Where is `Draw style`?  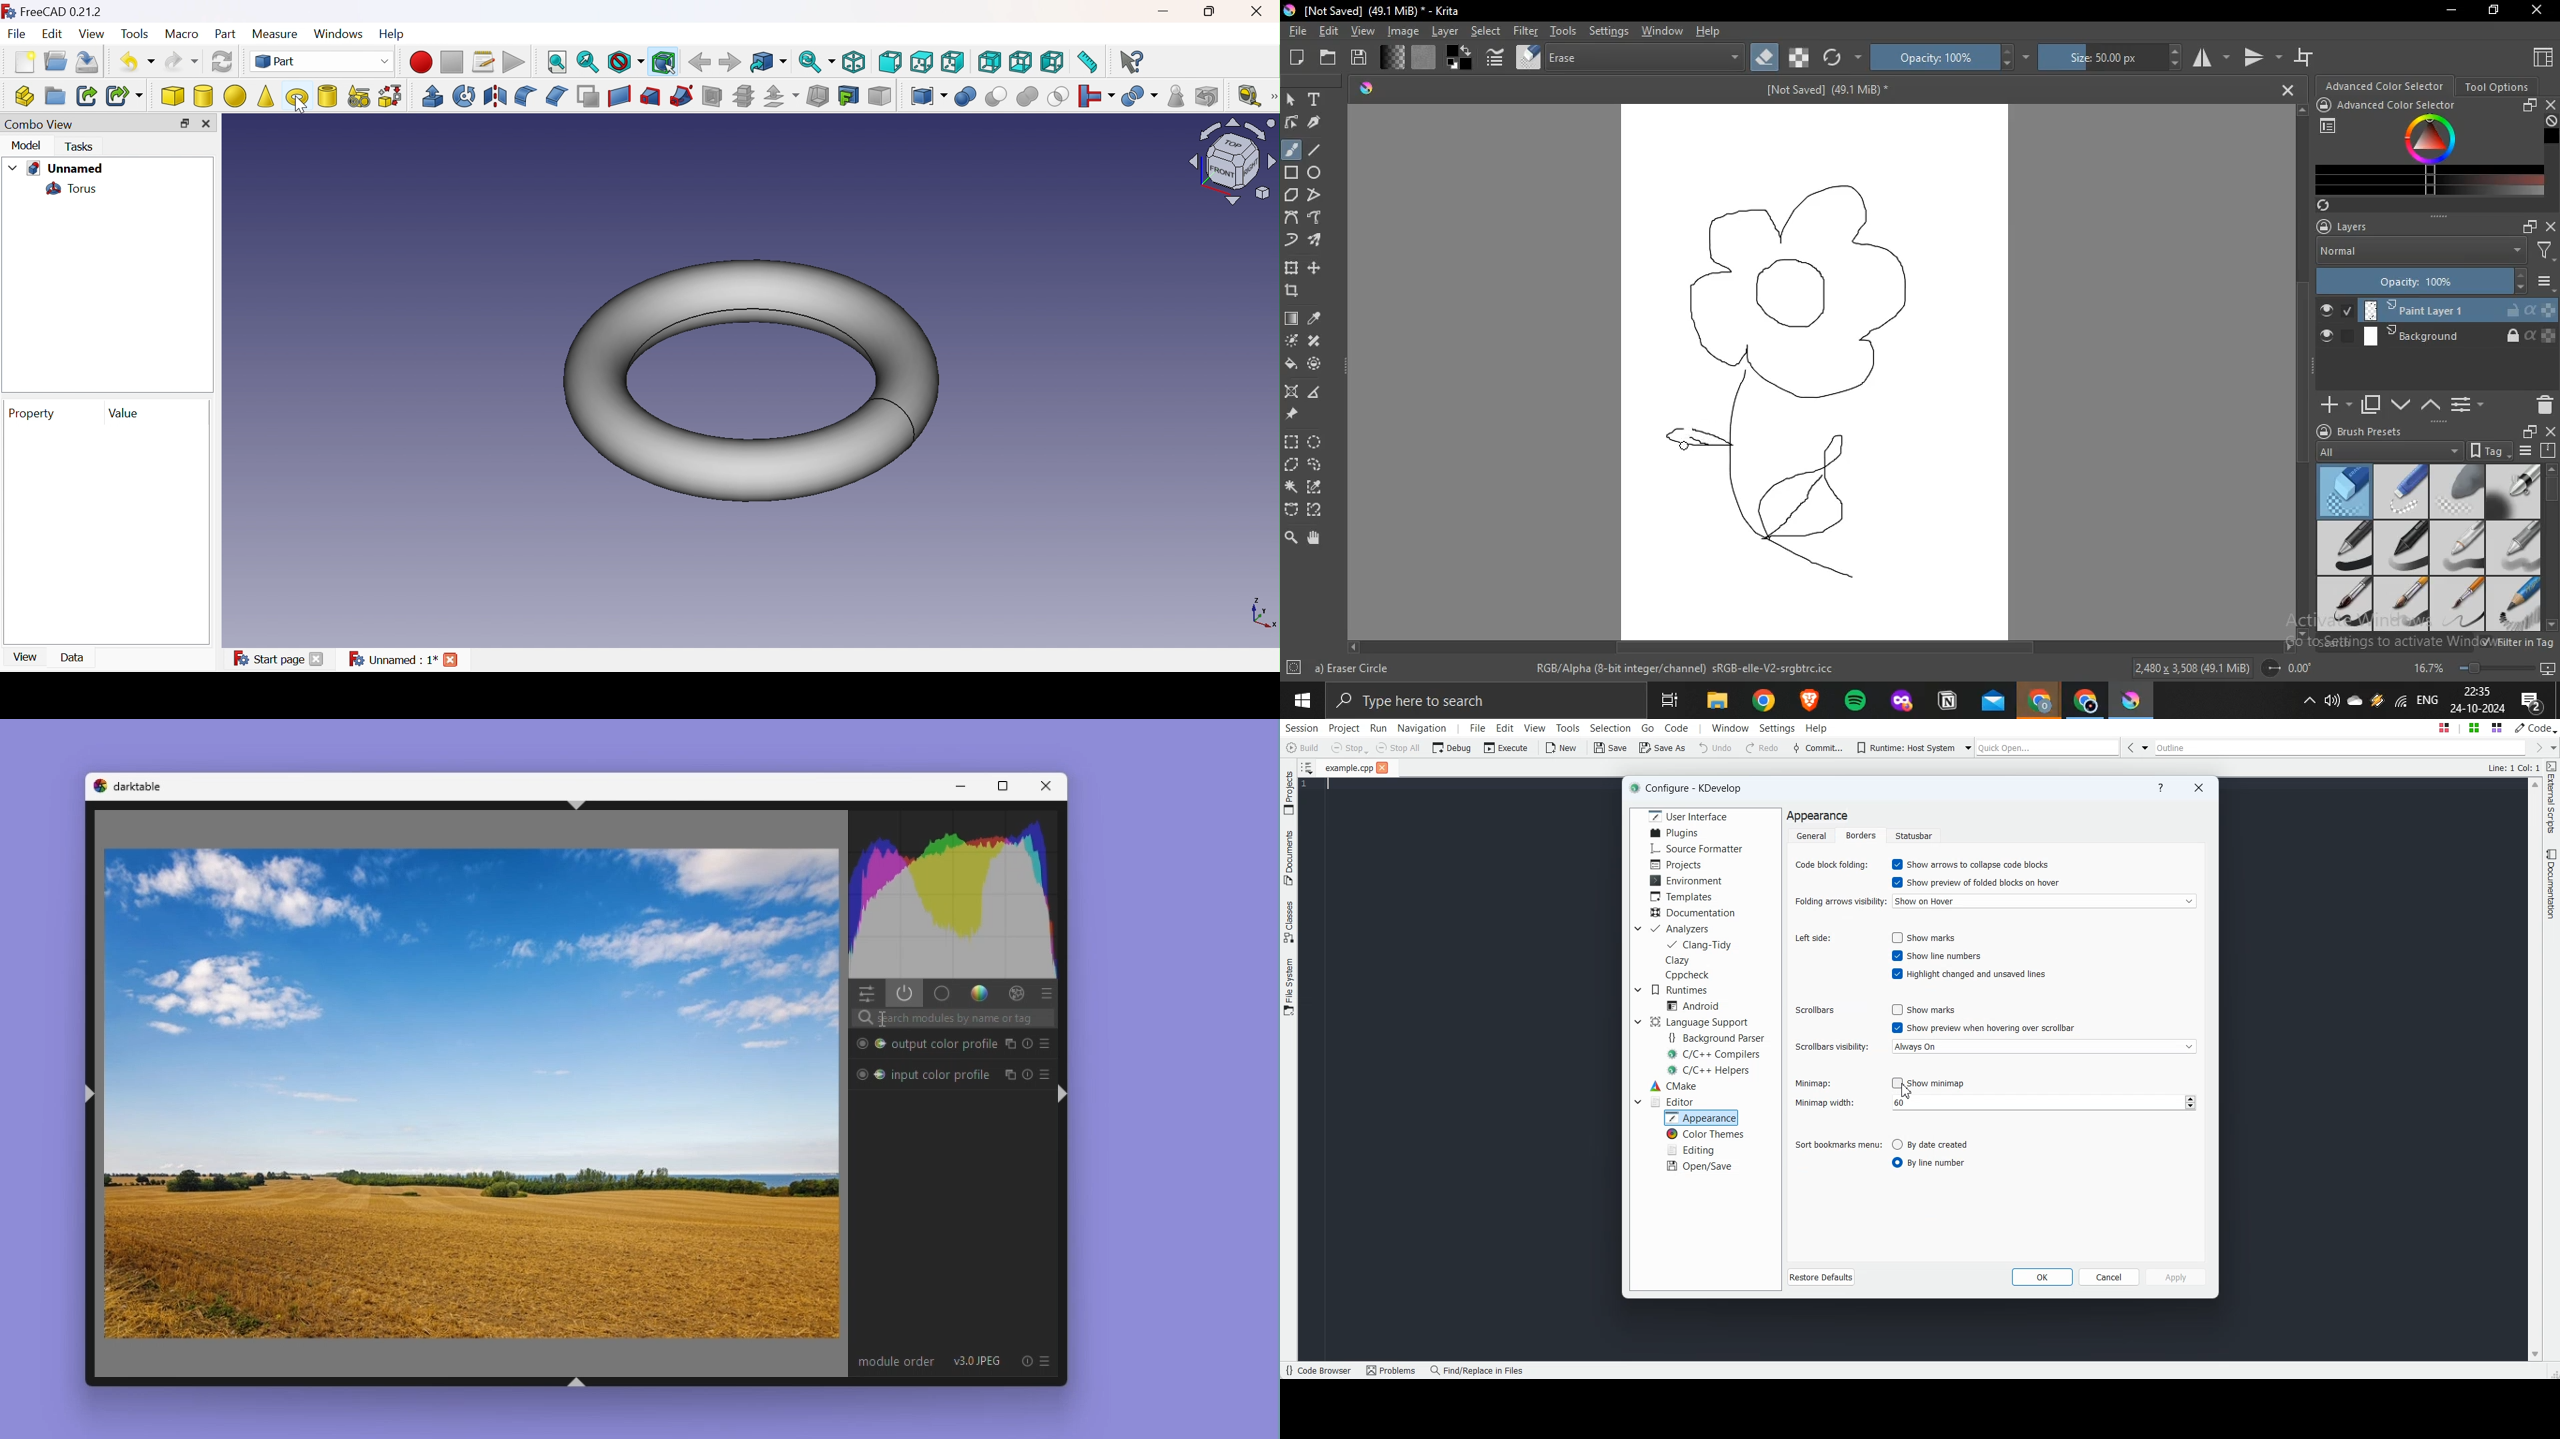 Draw style is located at coordinates (625, 61).